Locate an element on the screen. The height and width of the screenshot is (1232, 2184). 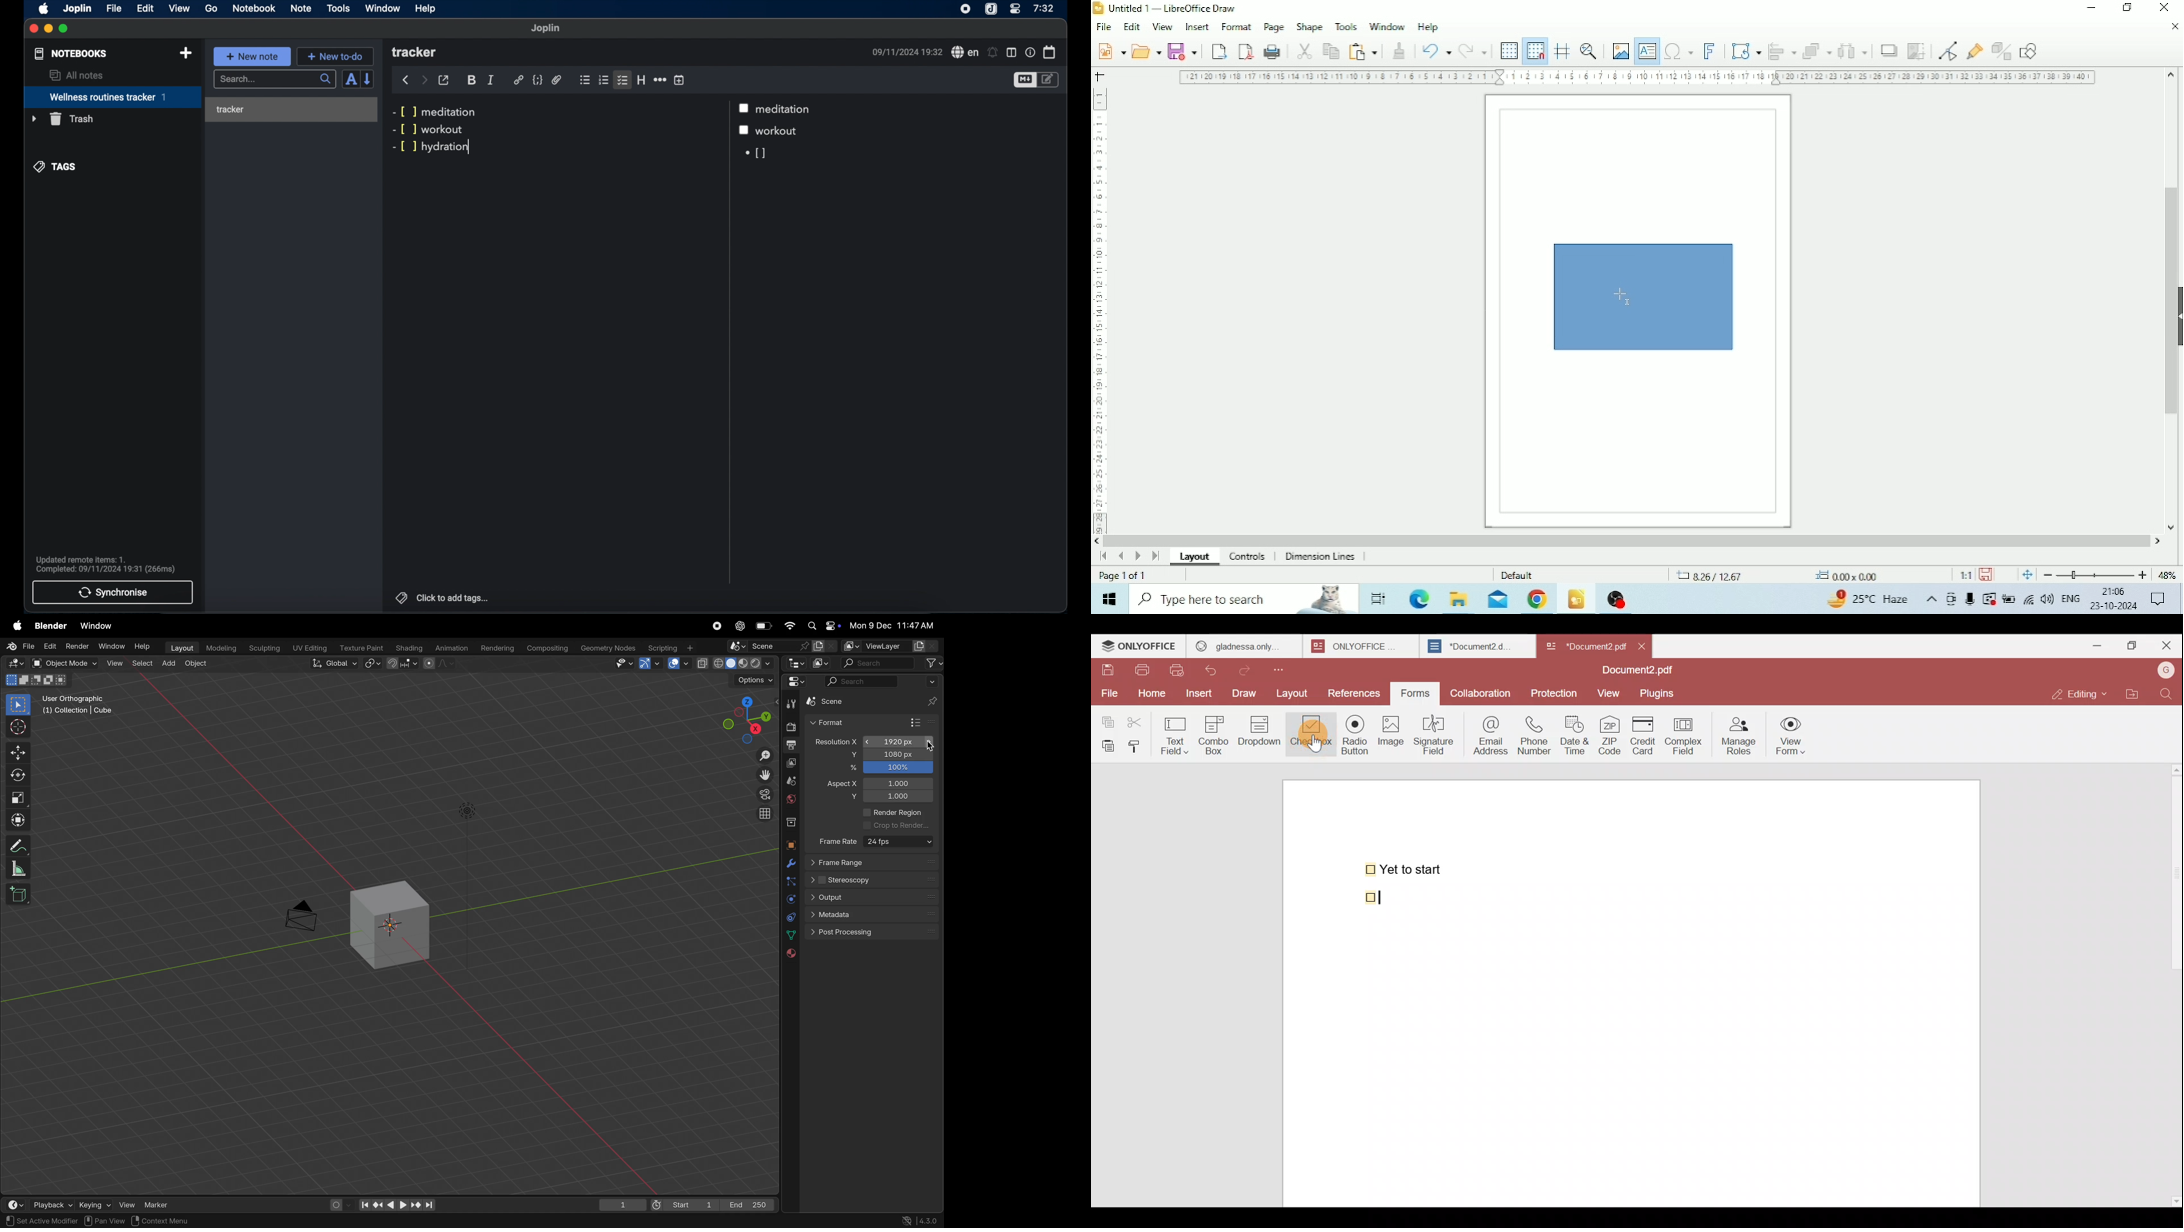
Insert Special Characters is located at coordinates (1679, 51).